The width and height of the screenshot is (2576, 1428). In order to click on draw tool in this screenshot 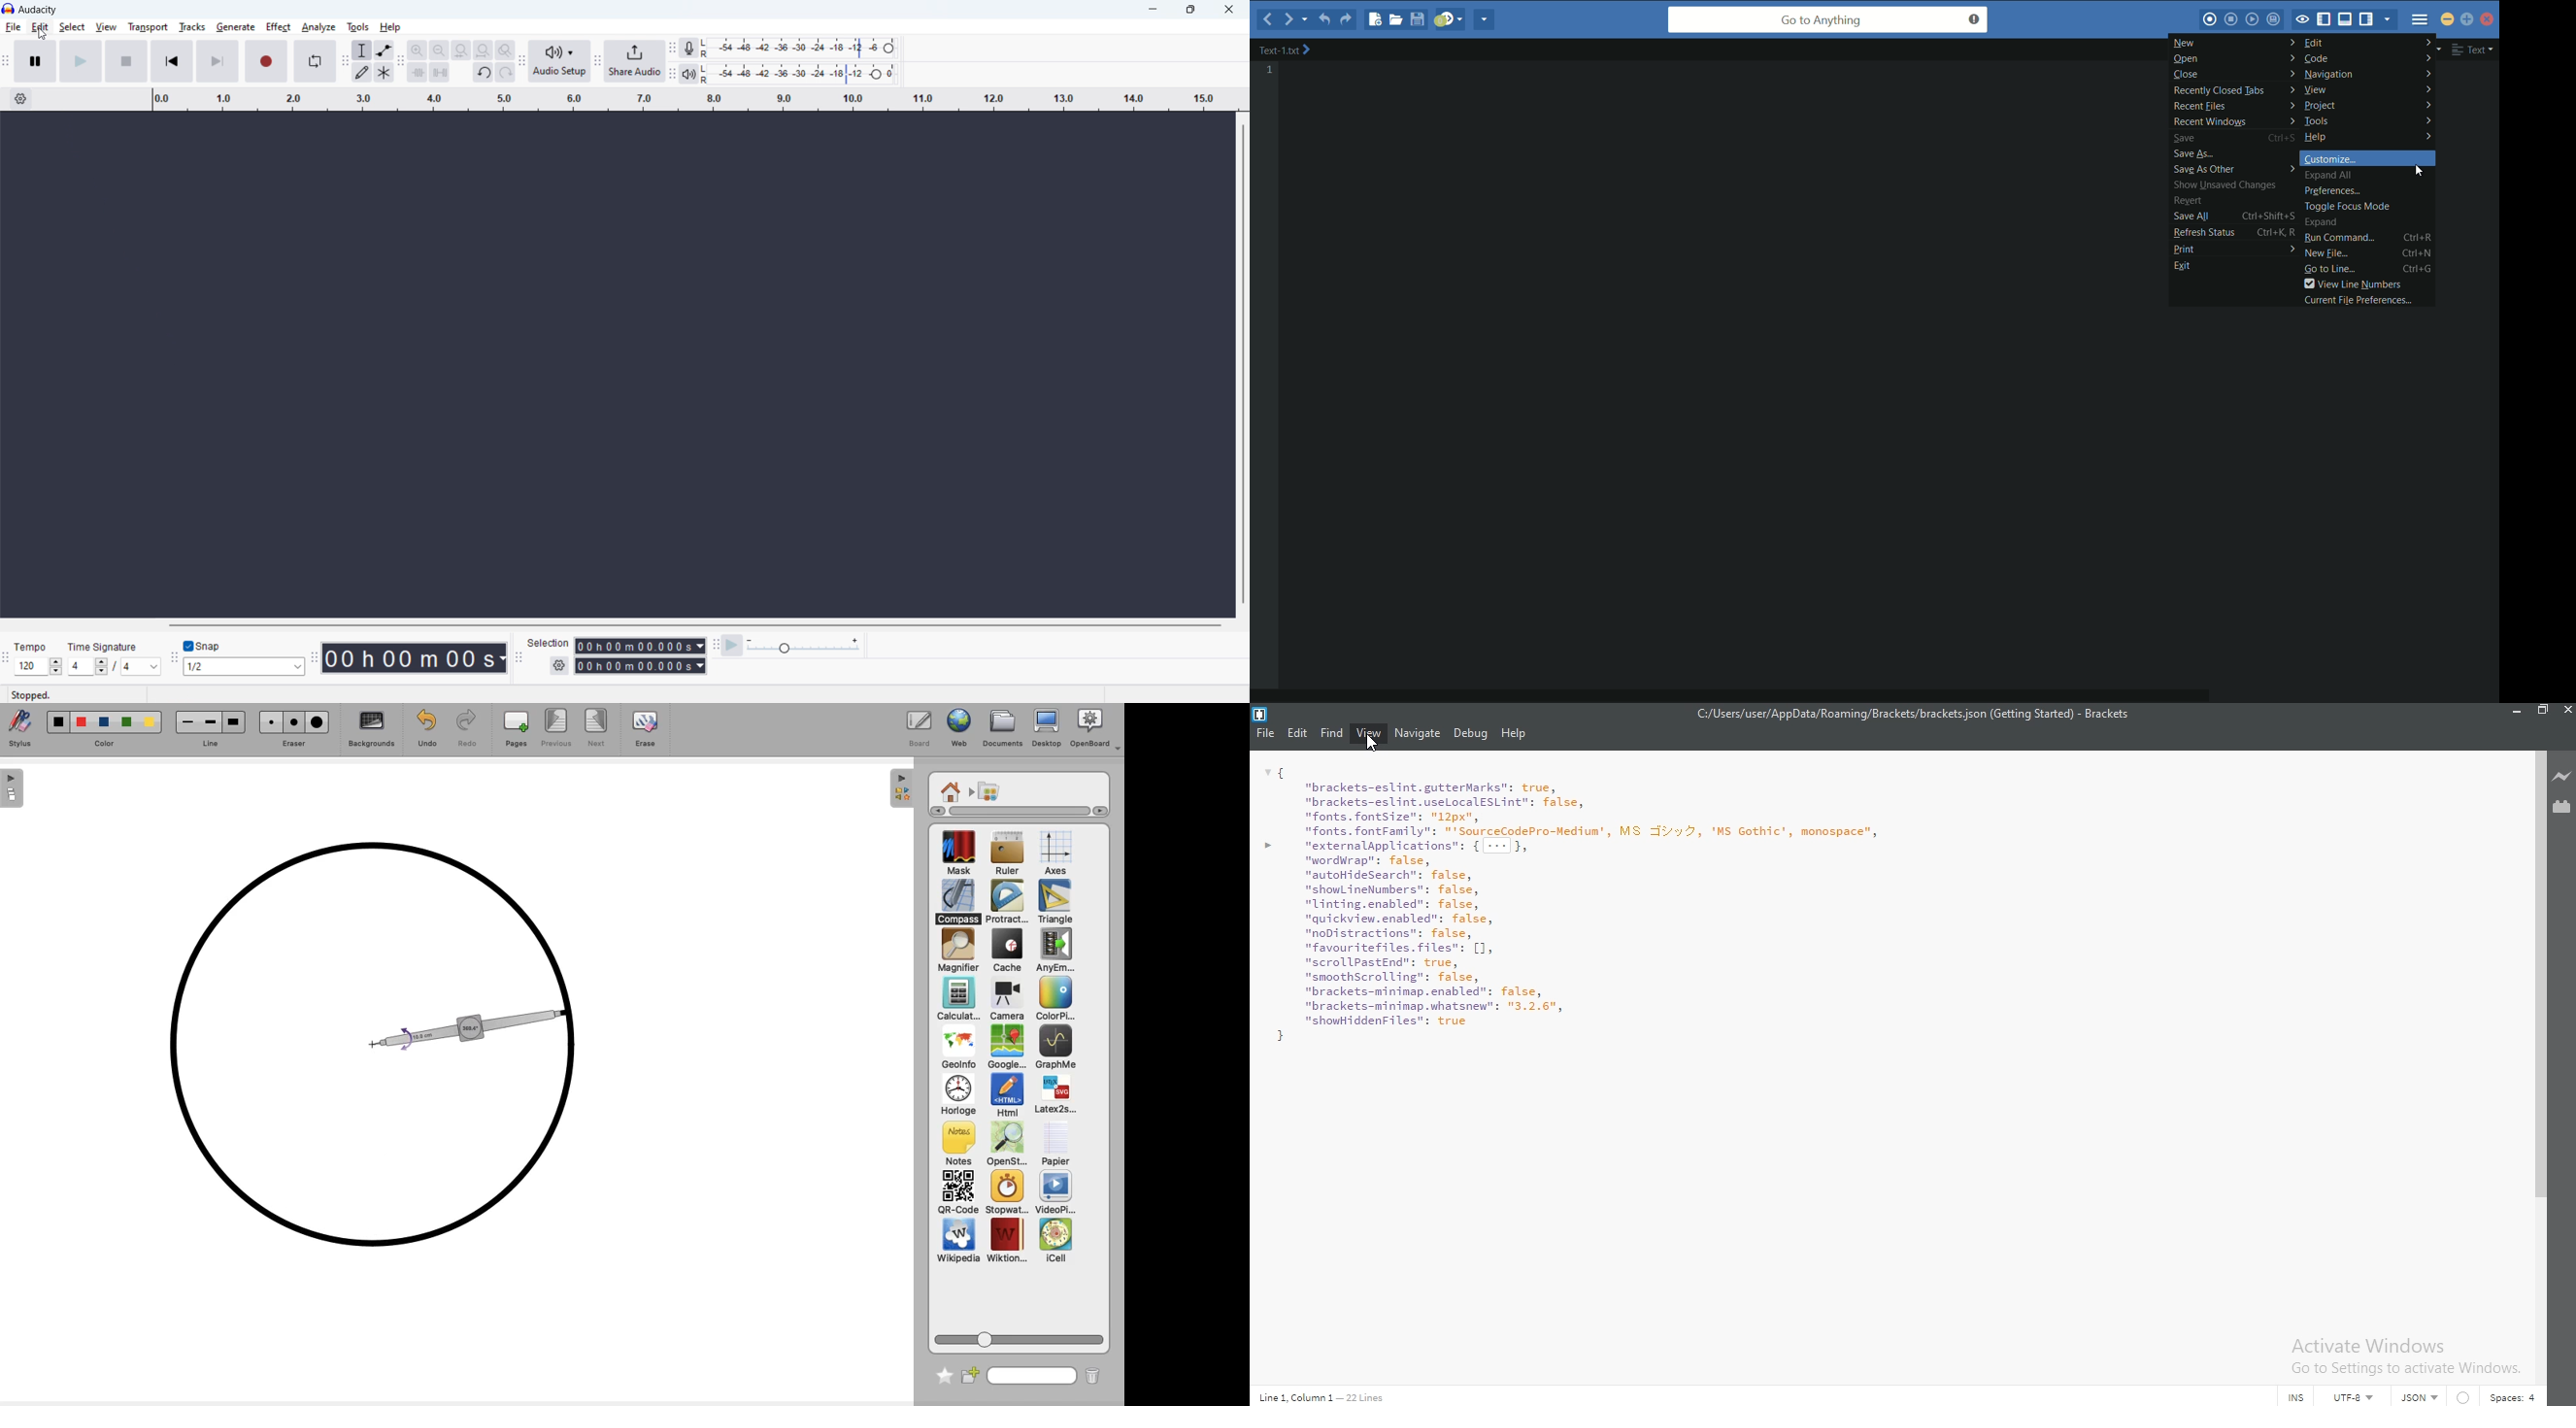, I will do `click(363, 72)`.